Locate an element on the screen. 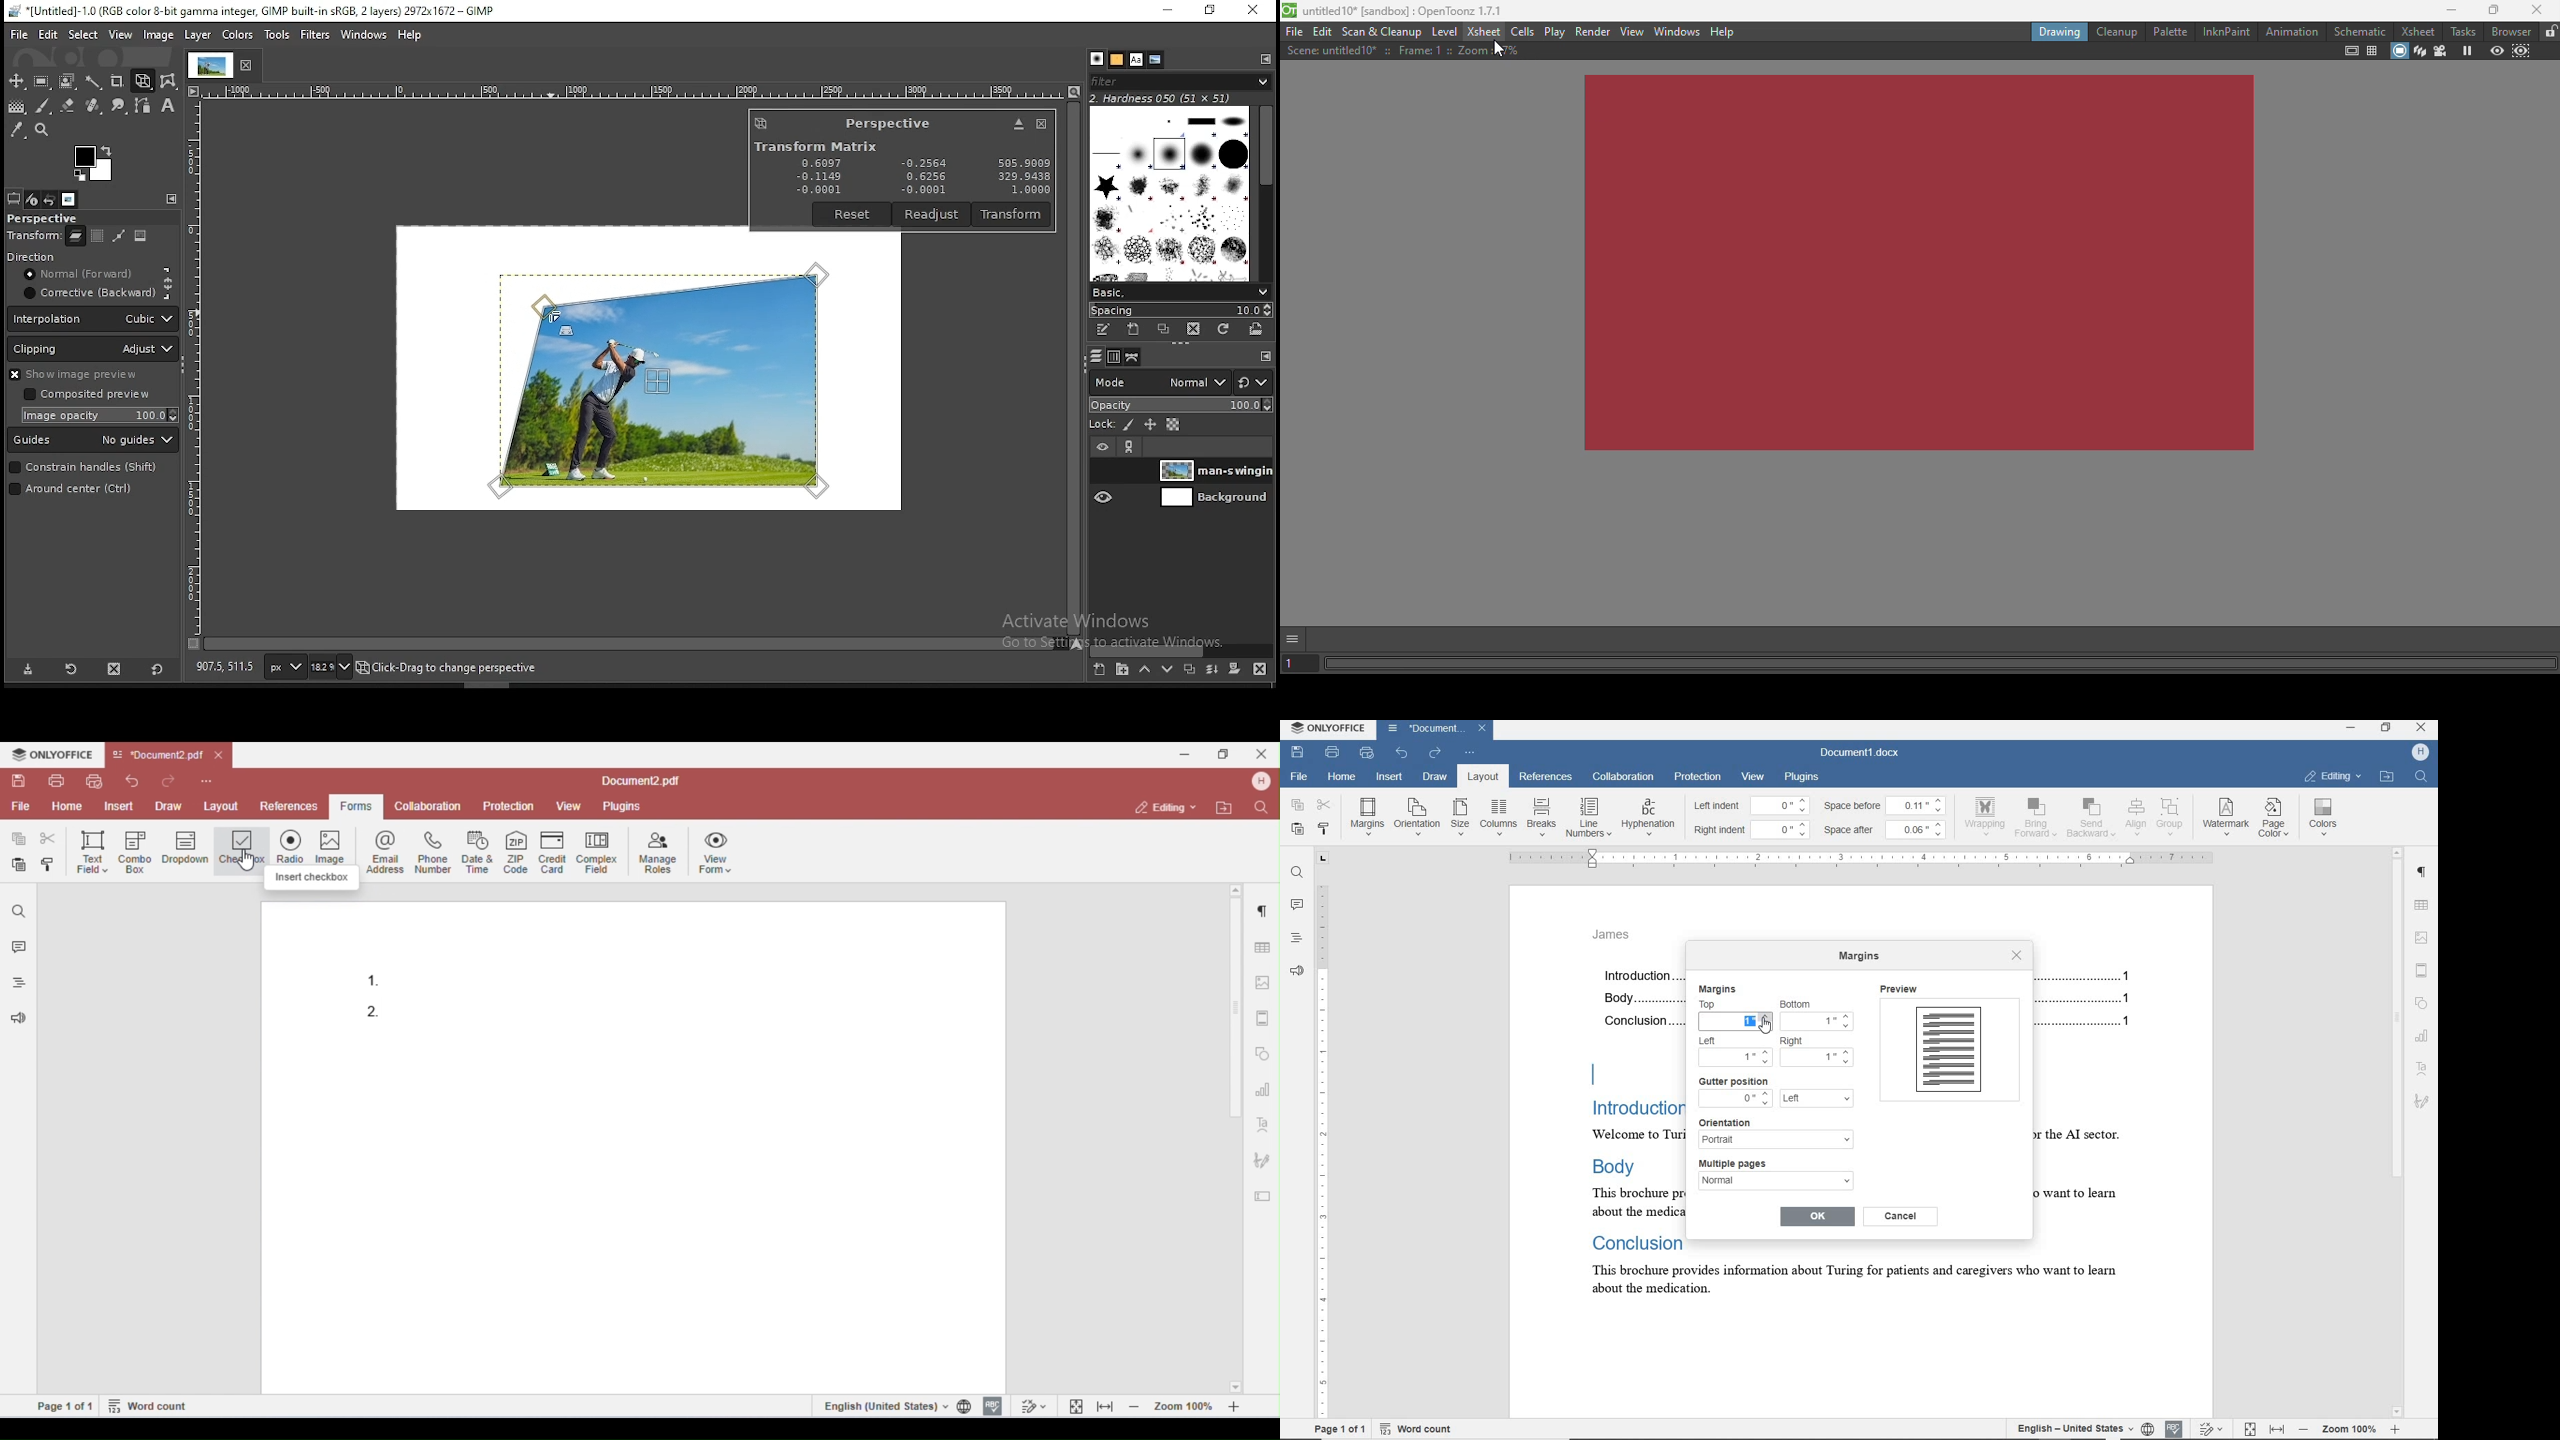 This screenshot has height=1456, width=2576. margins is located at coordinates (1717, 989).